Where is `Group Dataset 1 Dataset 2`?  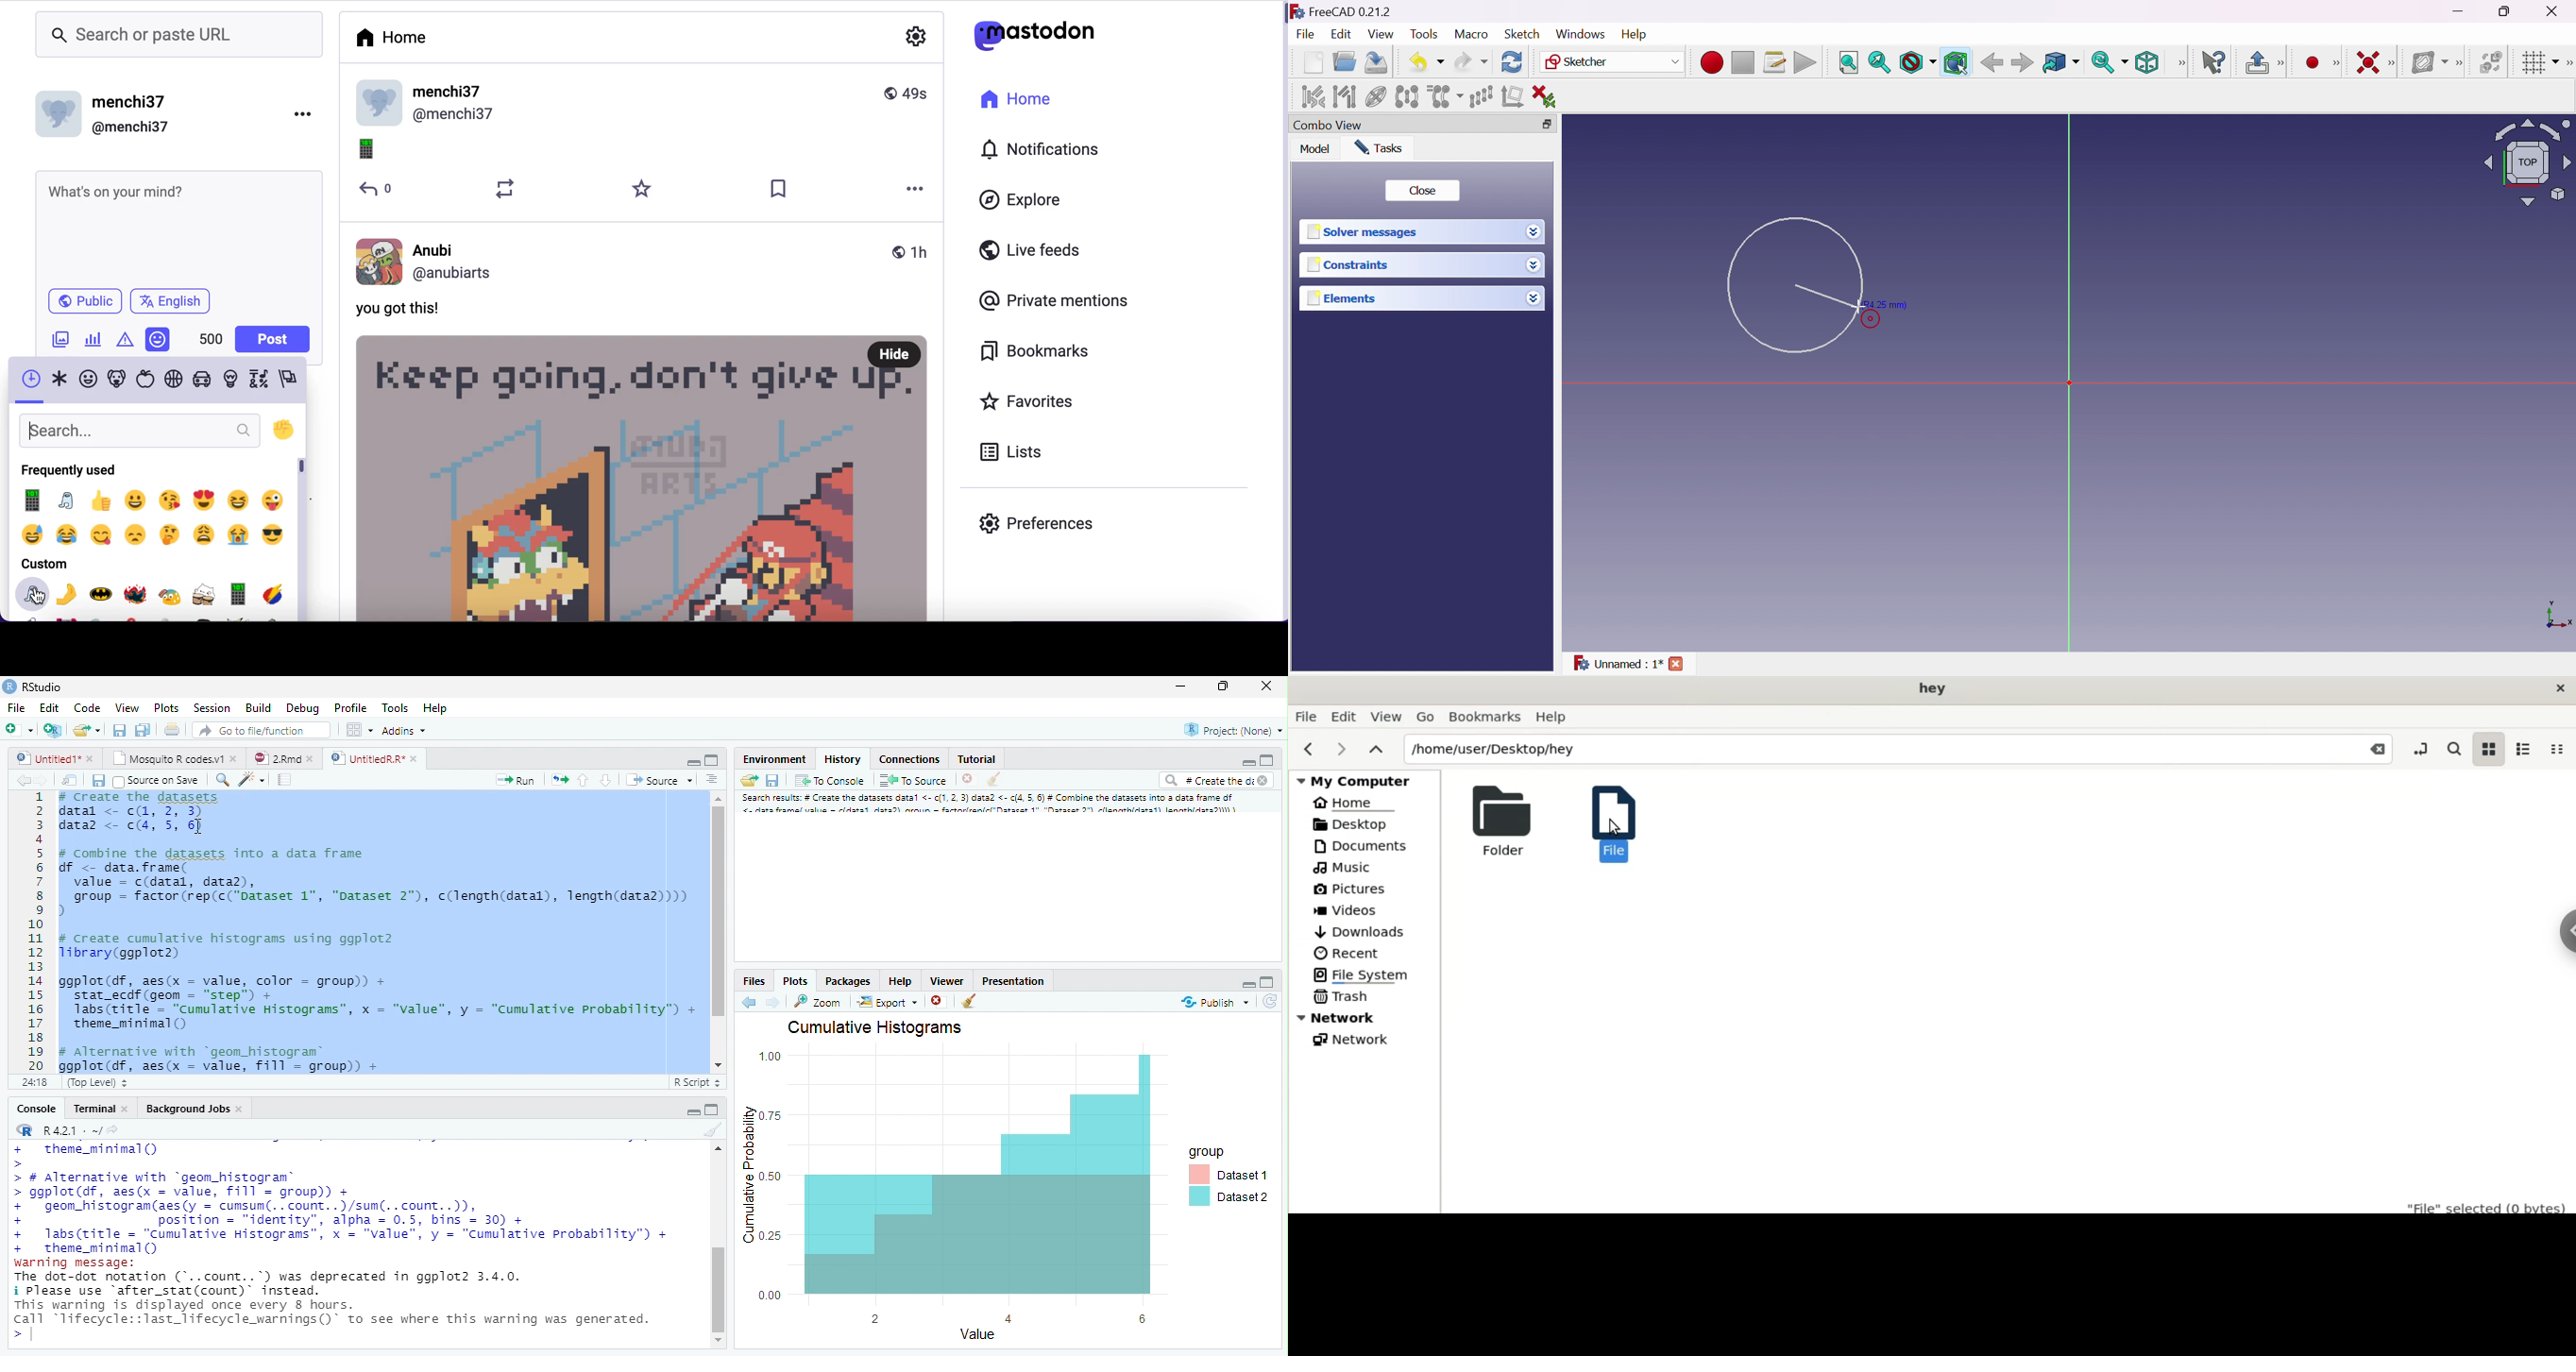
Group Dataset 1 Dataset 2 is located at coordinates (1233, 1175).